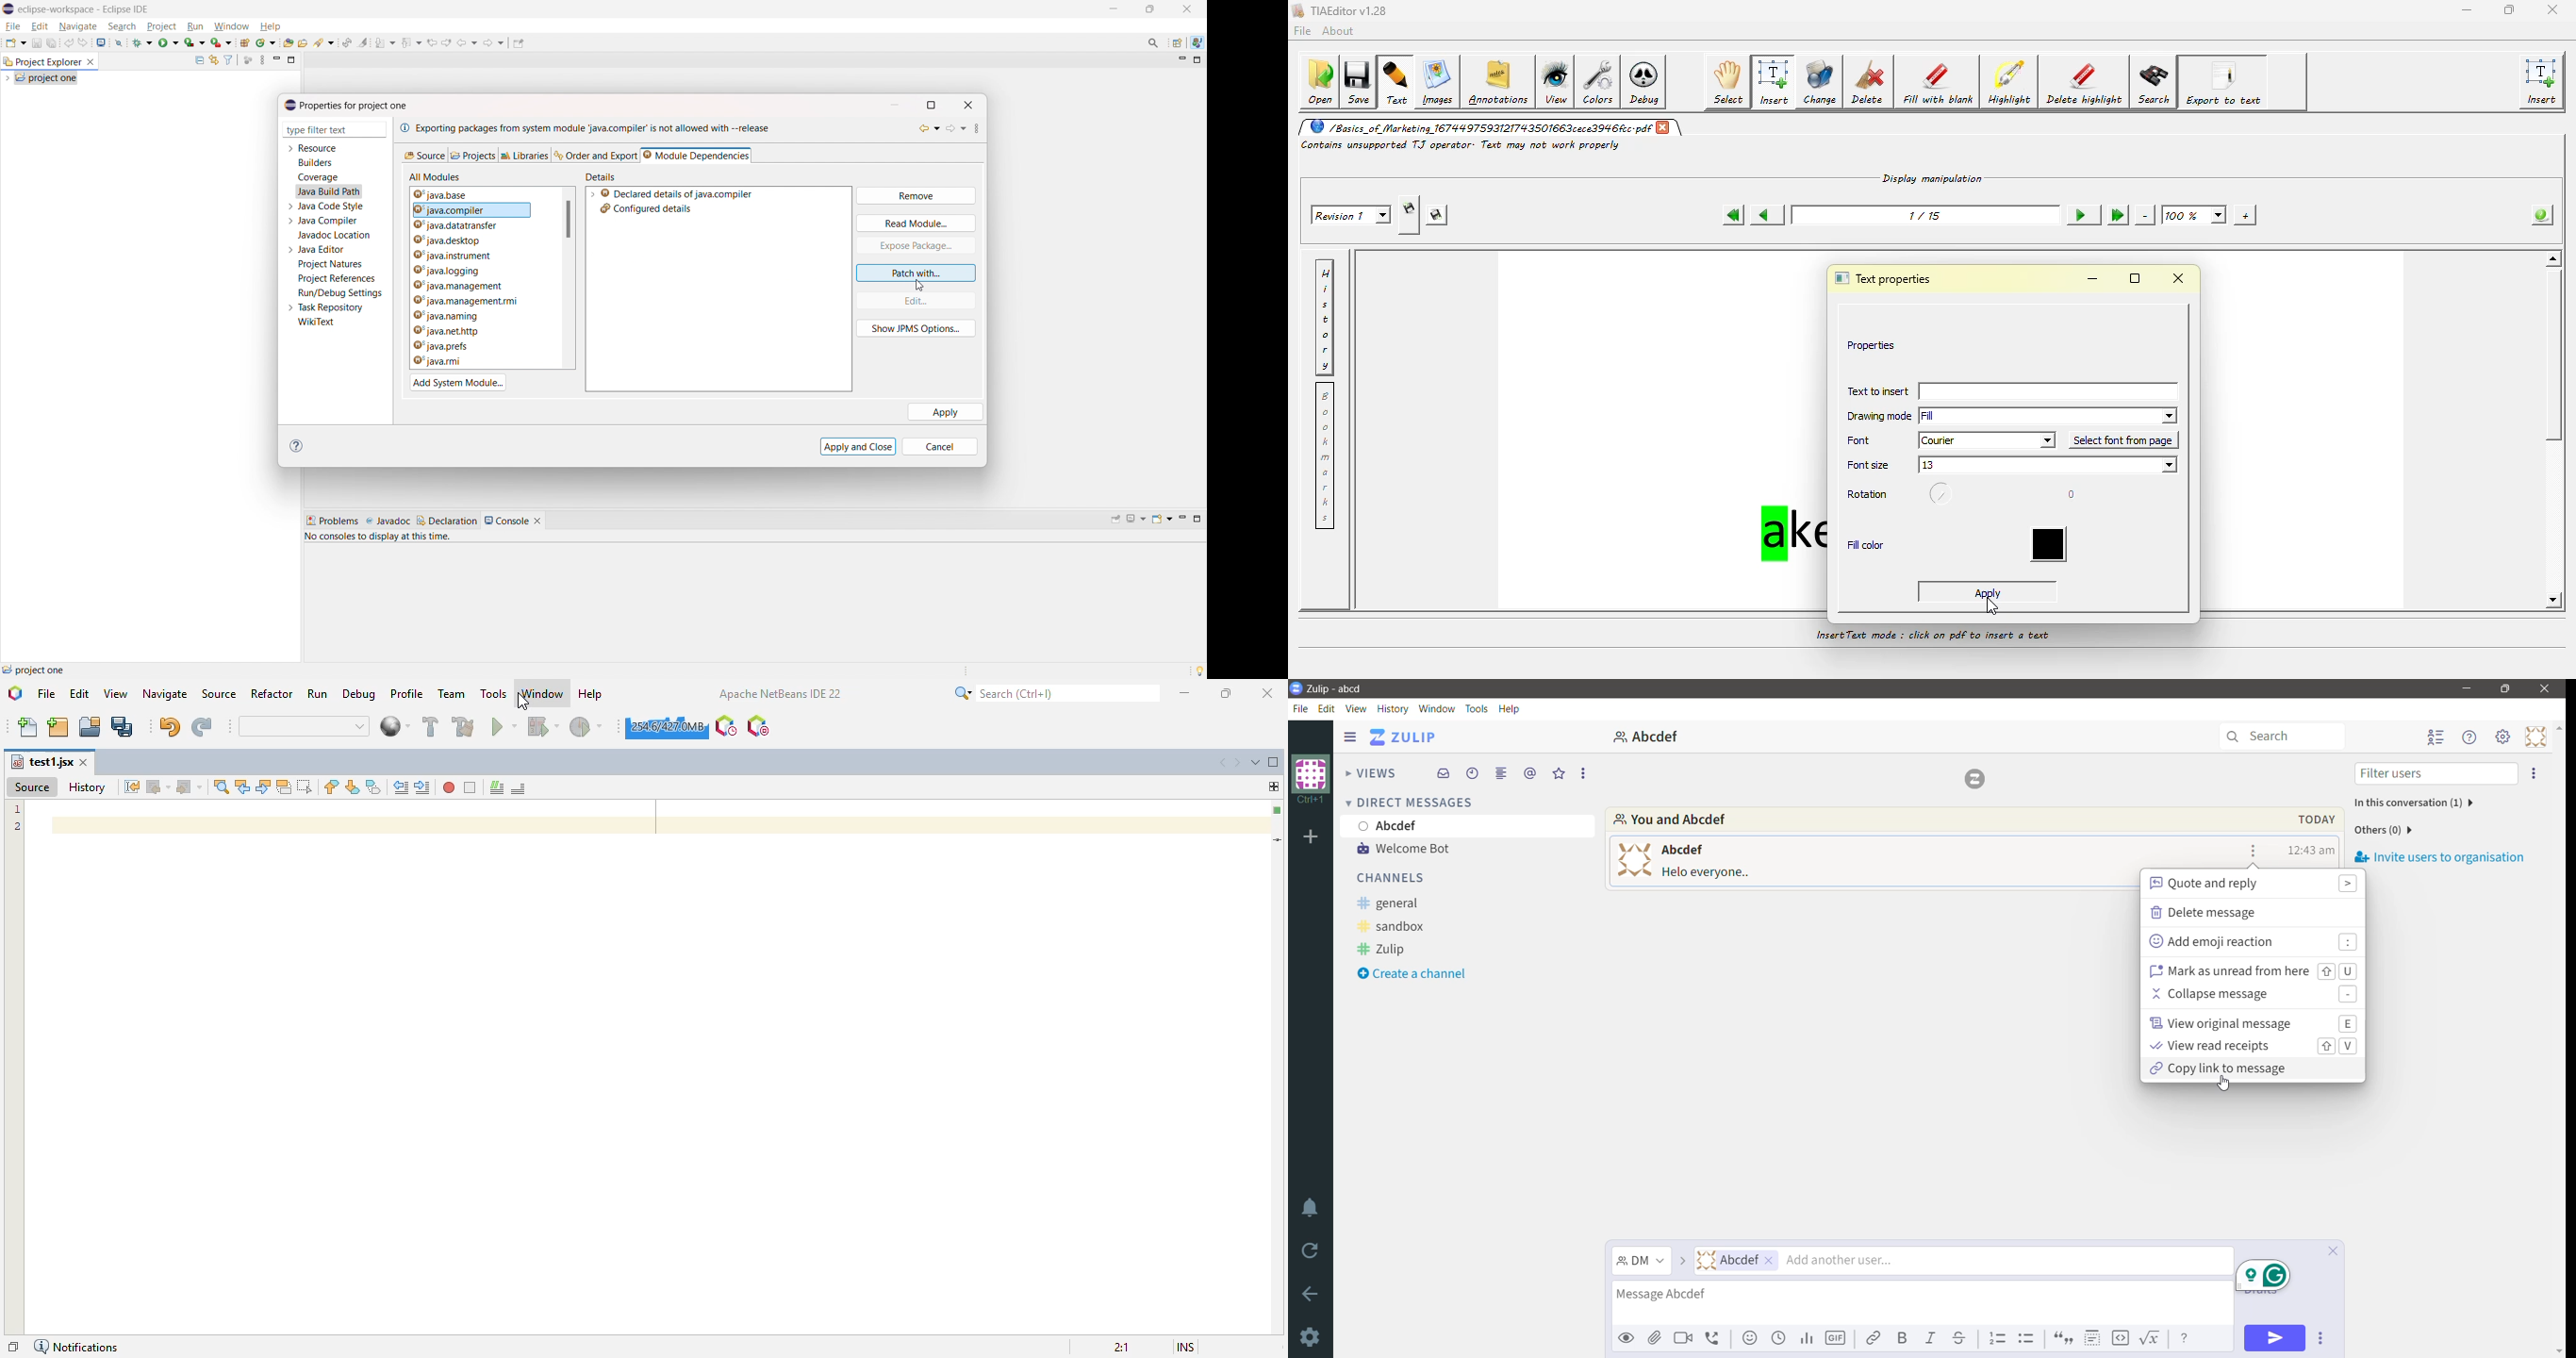 This screenshot has width=2576, height=1372. What do you see at coordinates (2121, 1339) in the screenshot?
I see `Code` at bounding box center [2121, 1339].